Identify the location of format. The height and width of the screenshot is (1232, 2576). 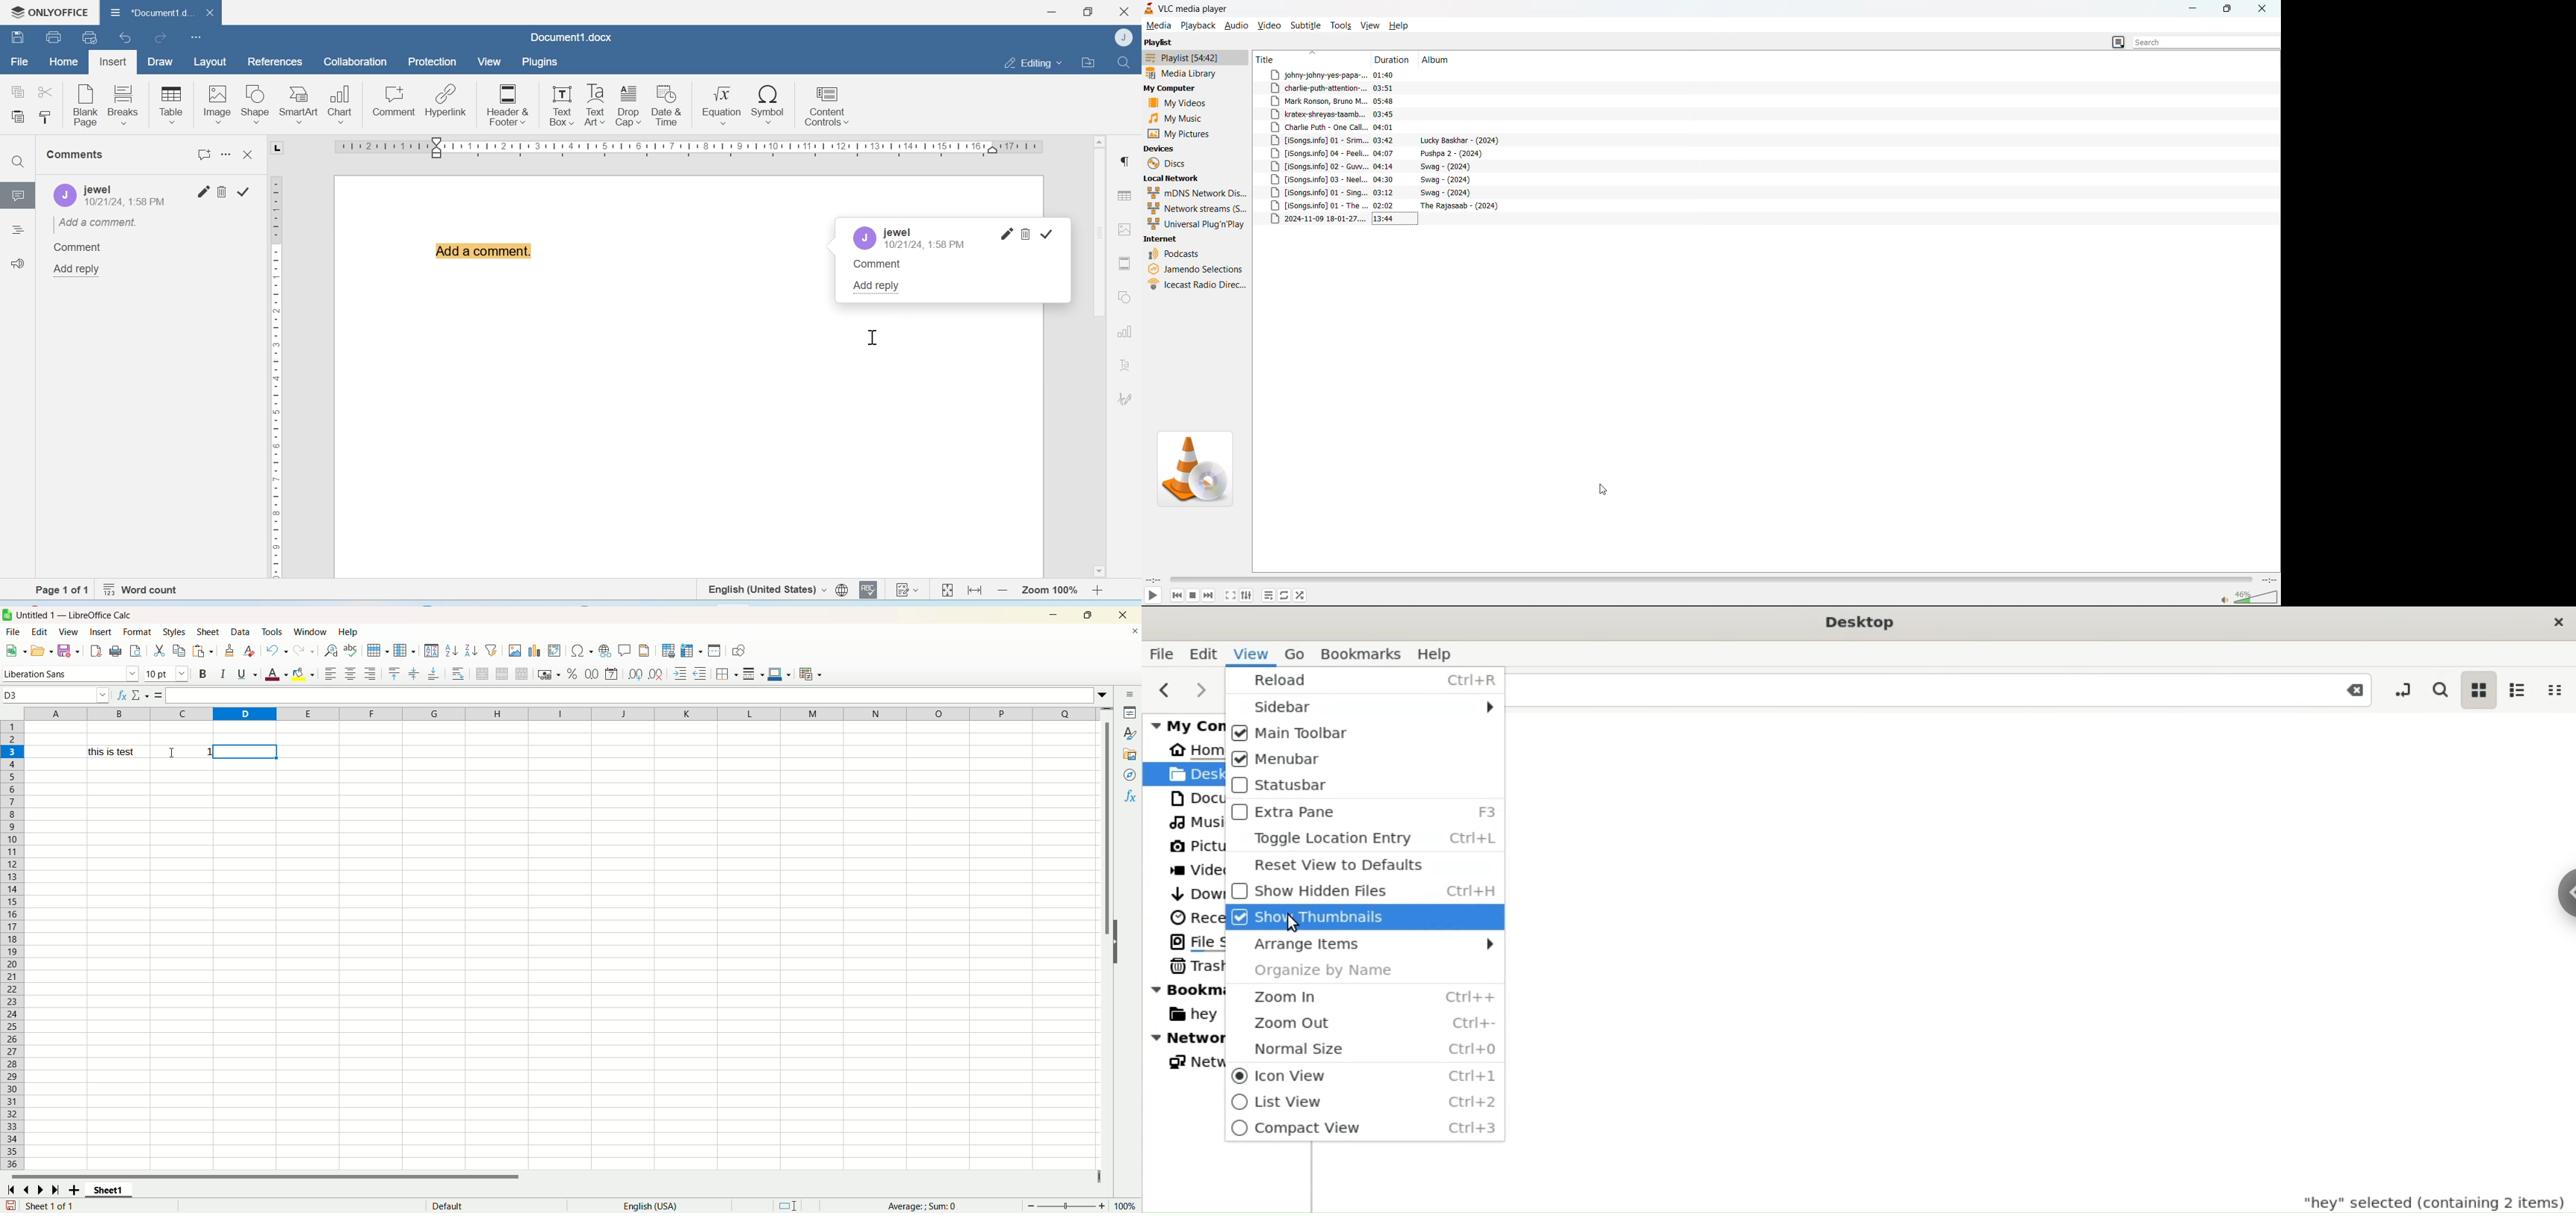
(137, 633).